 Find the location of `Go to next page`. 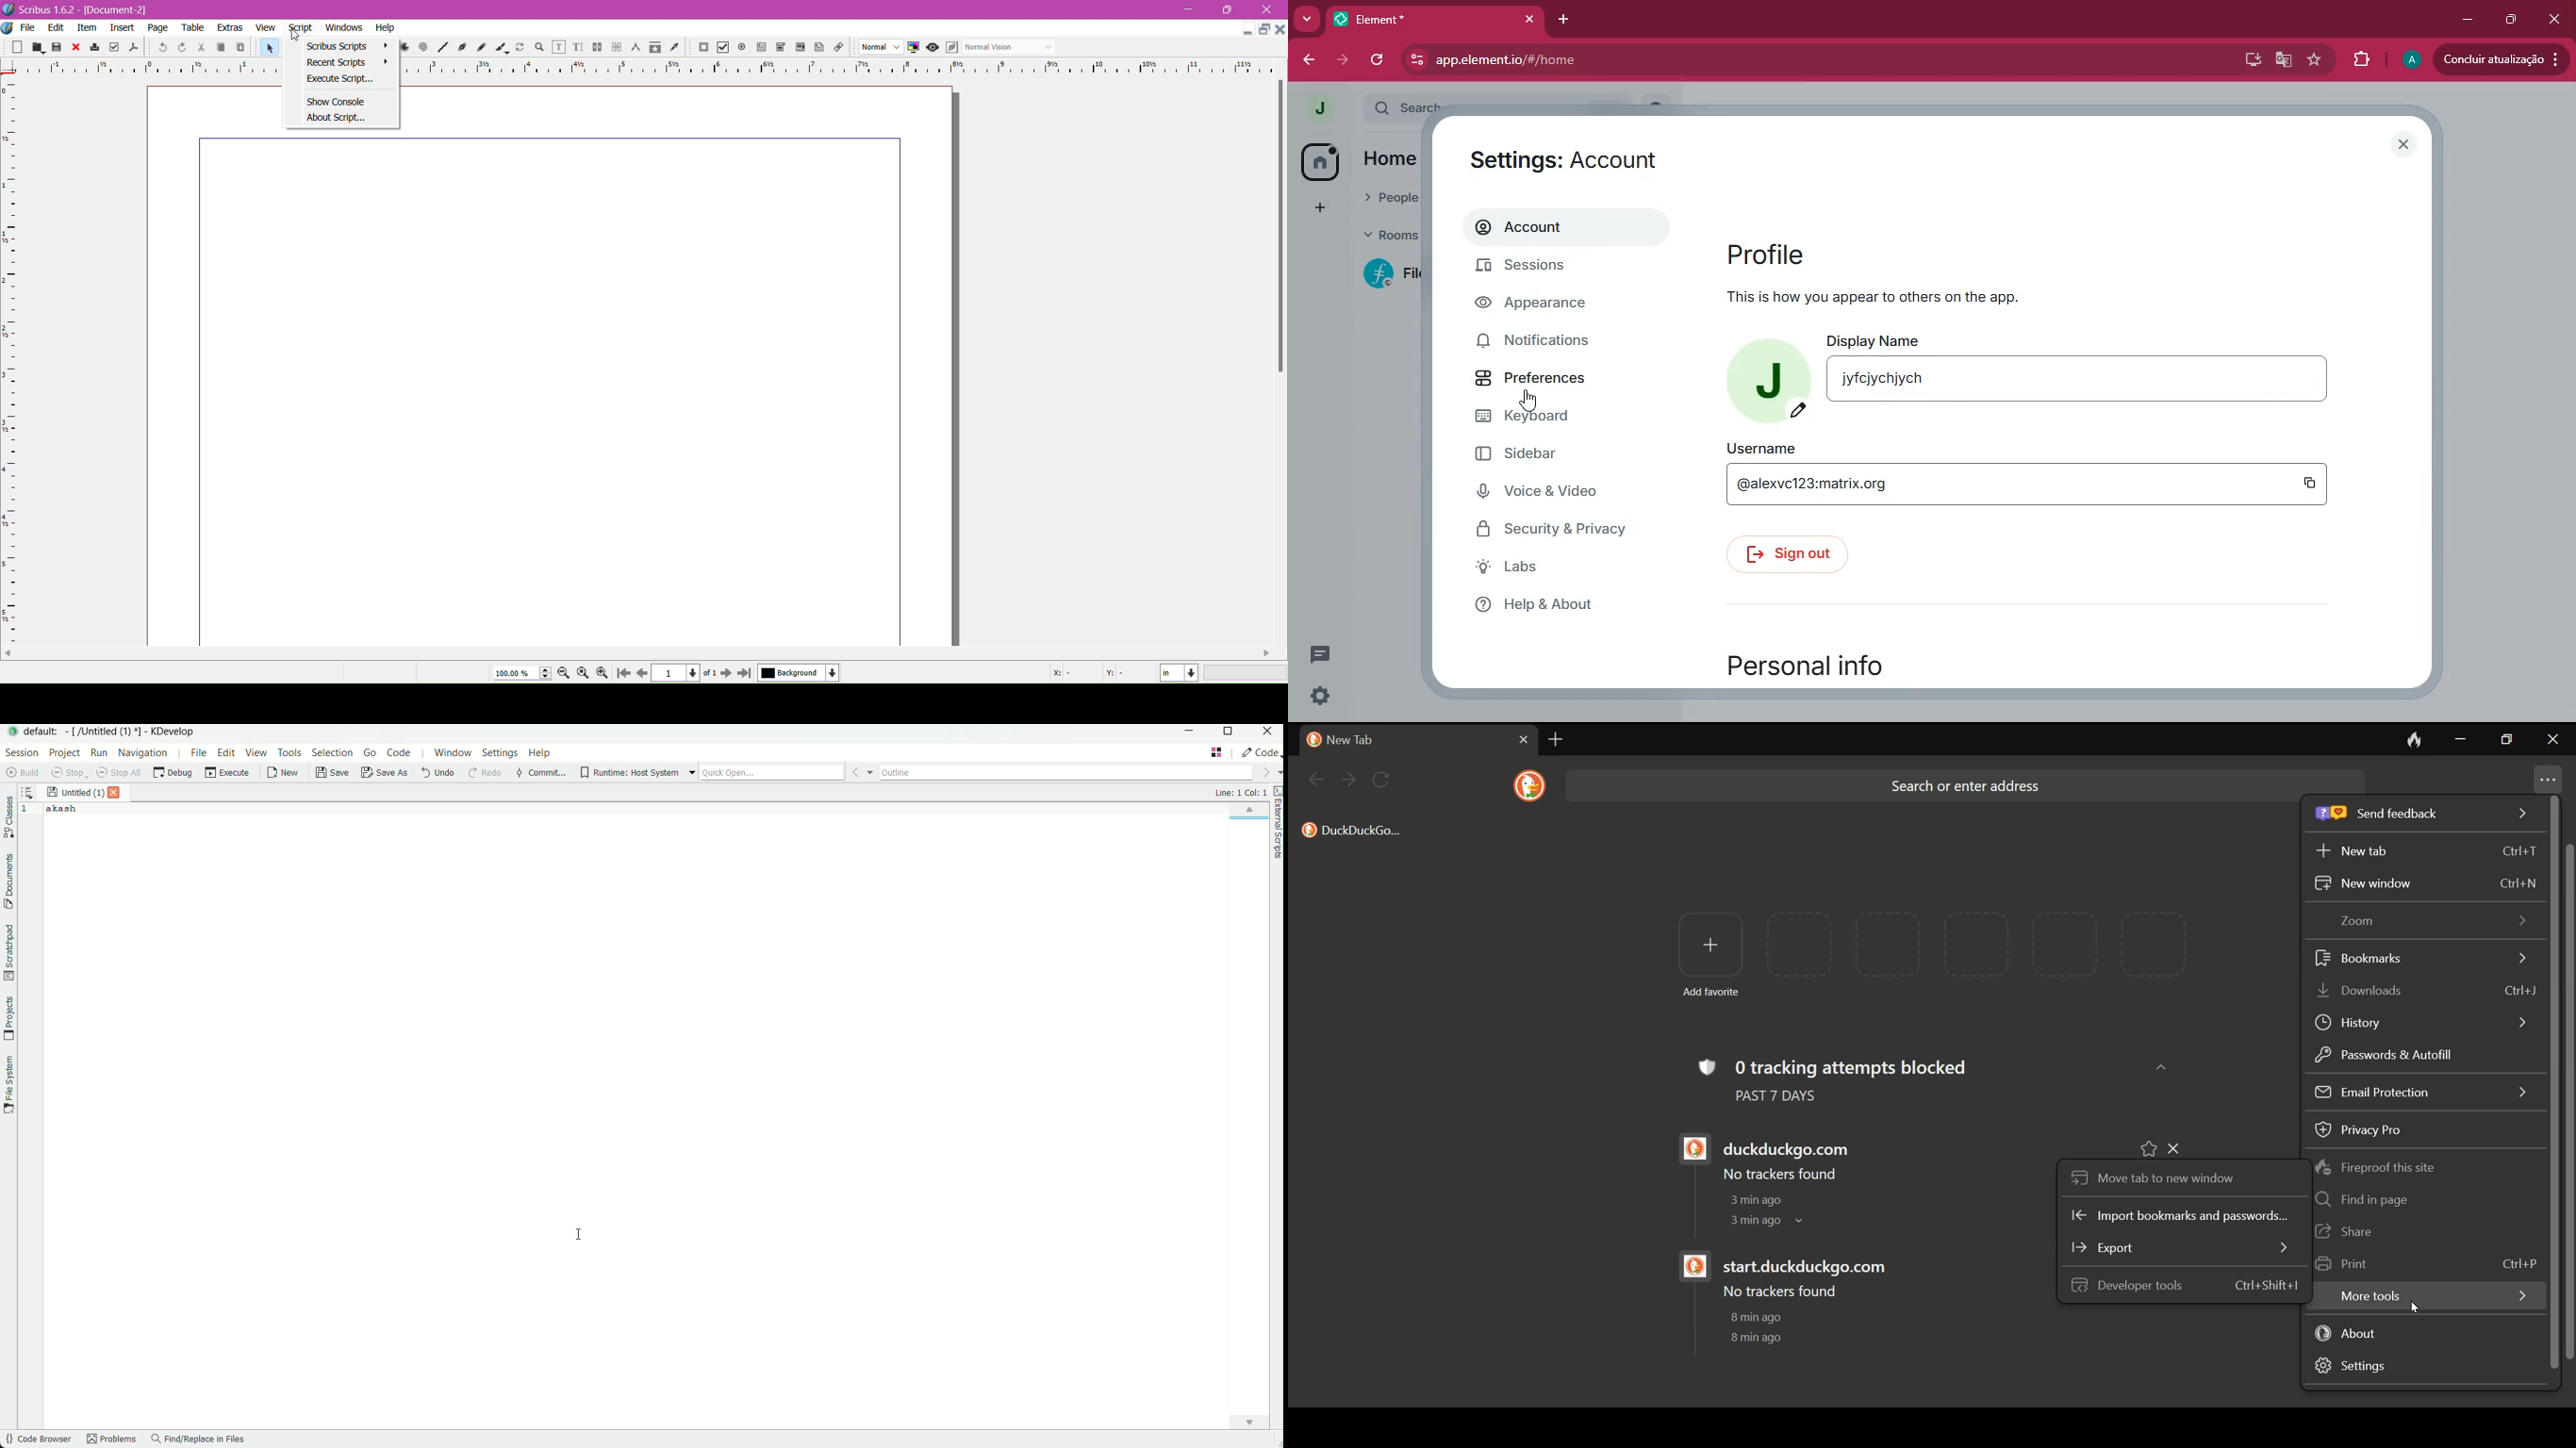

Go to next page is located at coordinates (725, 673).